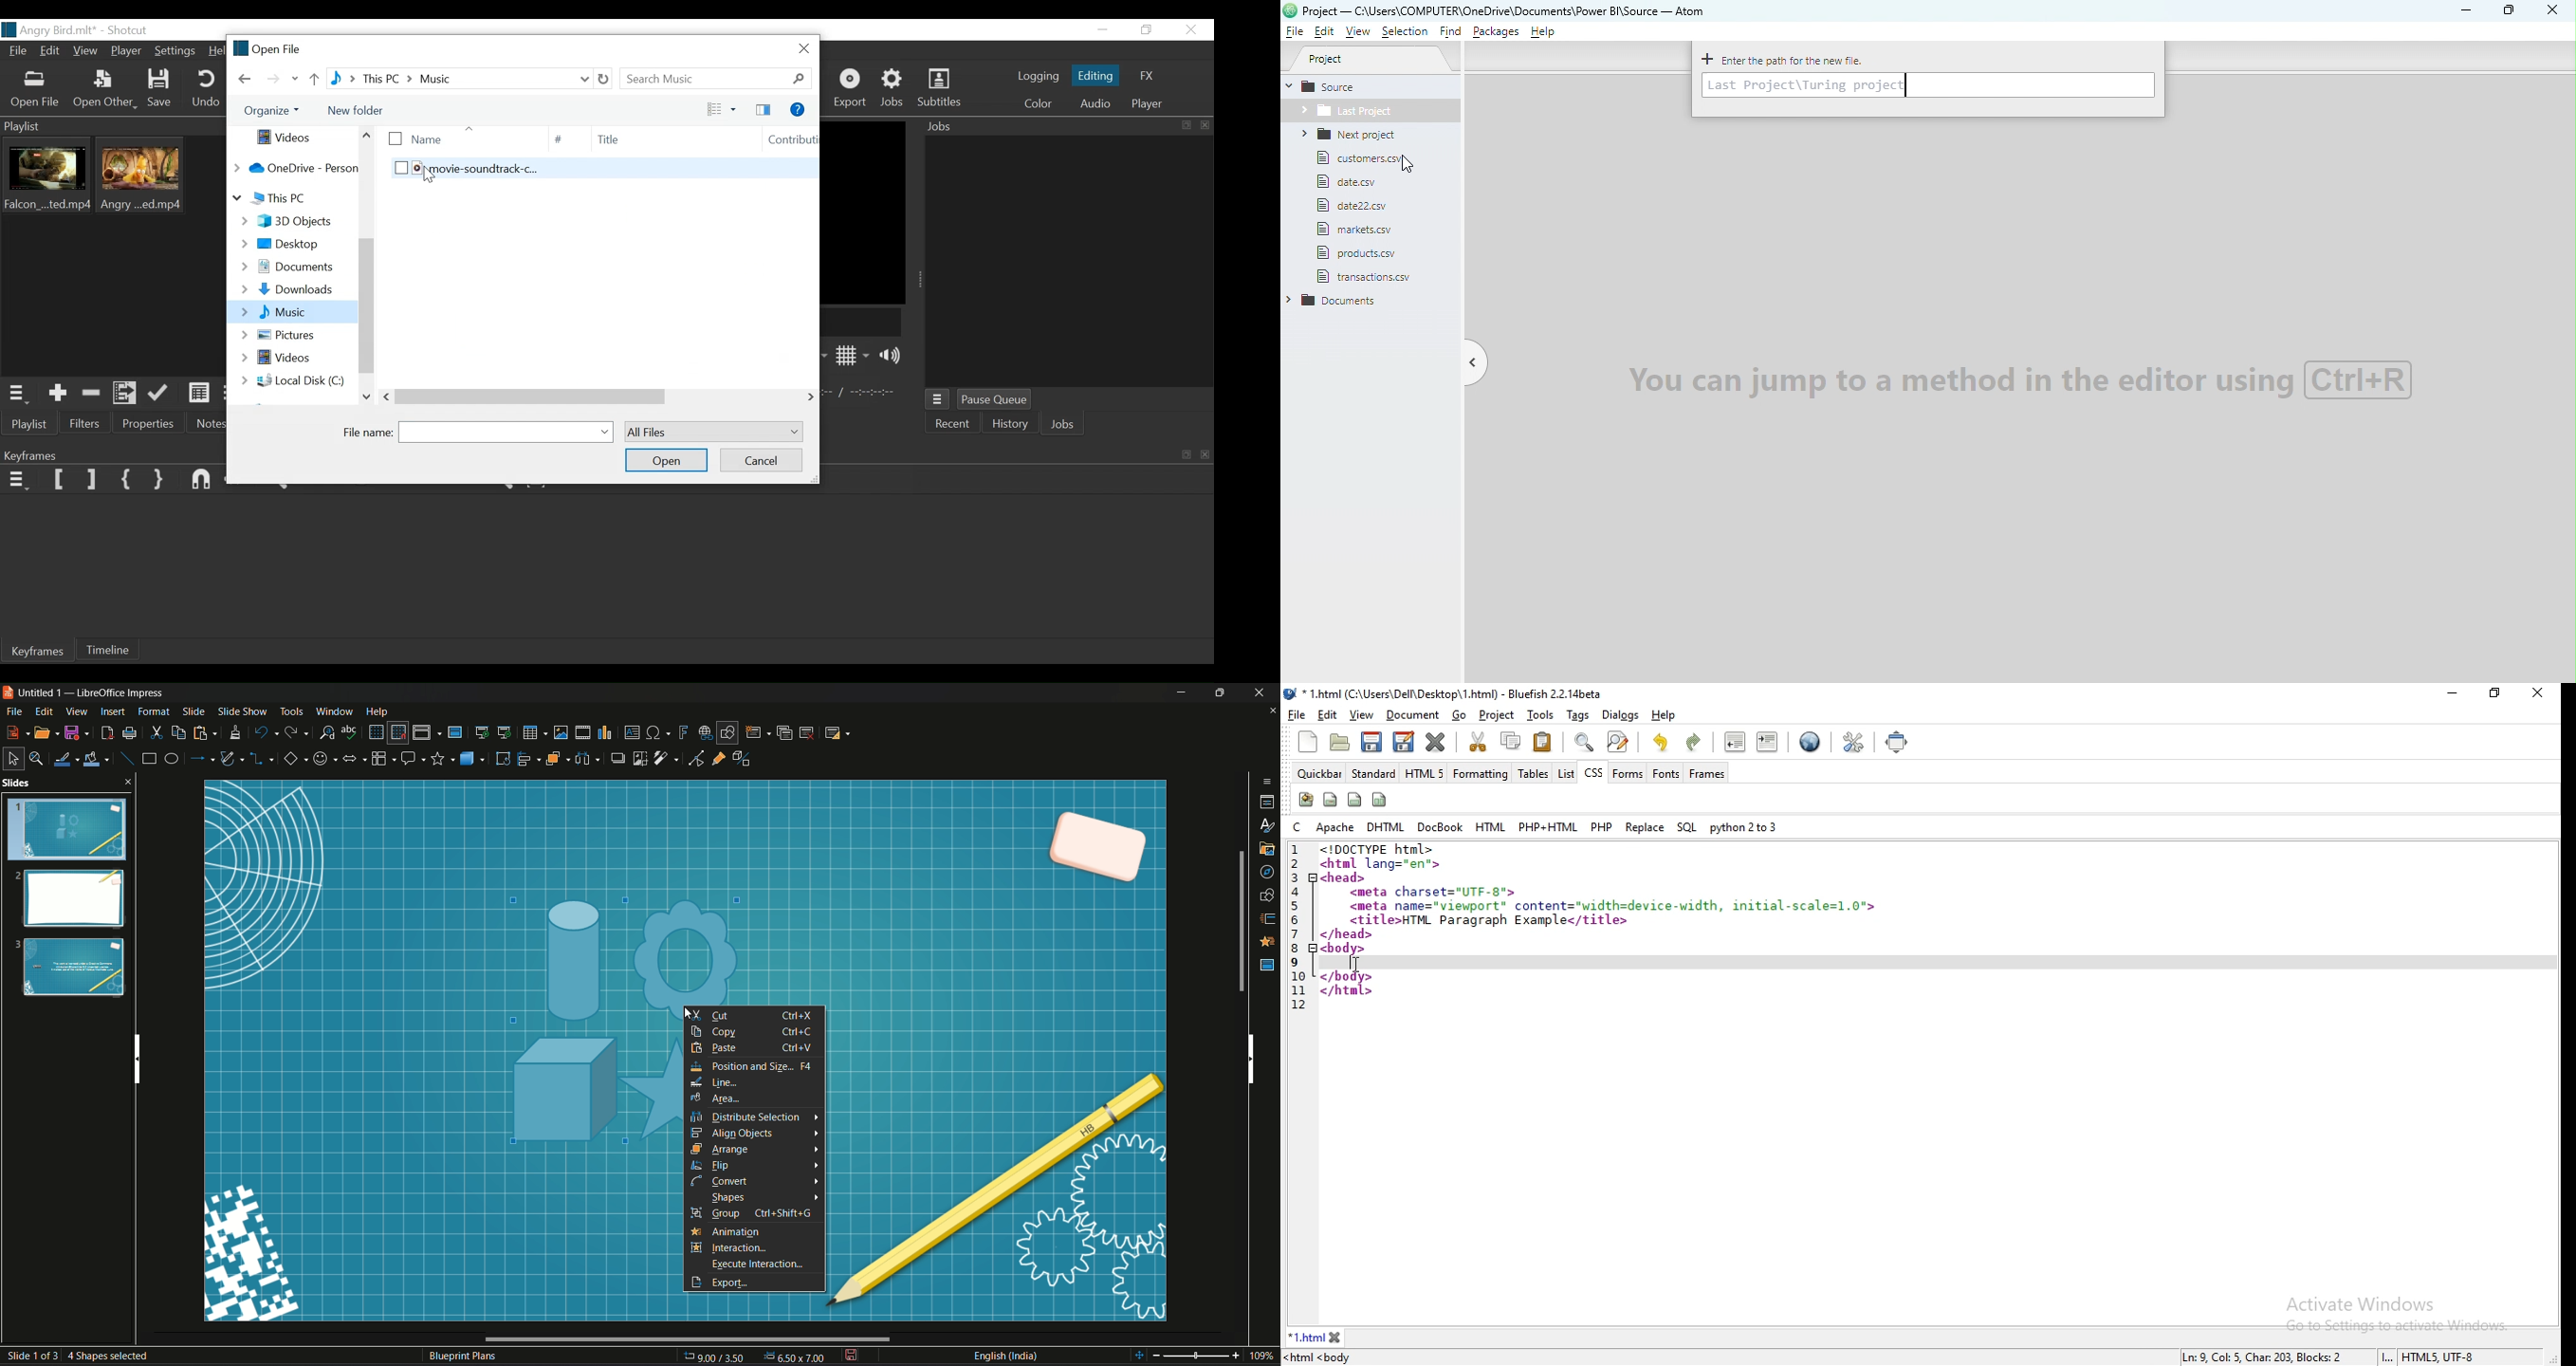 This screenshot has width=2576, height=1372. Describe the element at coordinates (50, 178) in the screenshot. I see `Clip` at that location.